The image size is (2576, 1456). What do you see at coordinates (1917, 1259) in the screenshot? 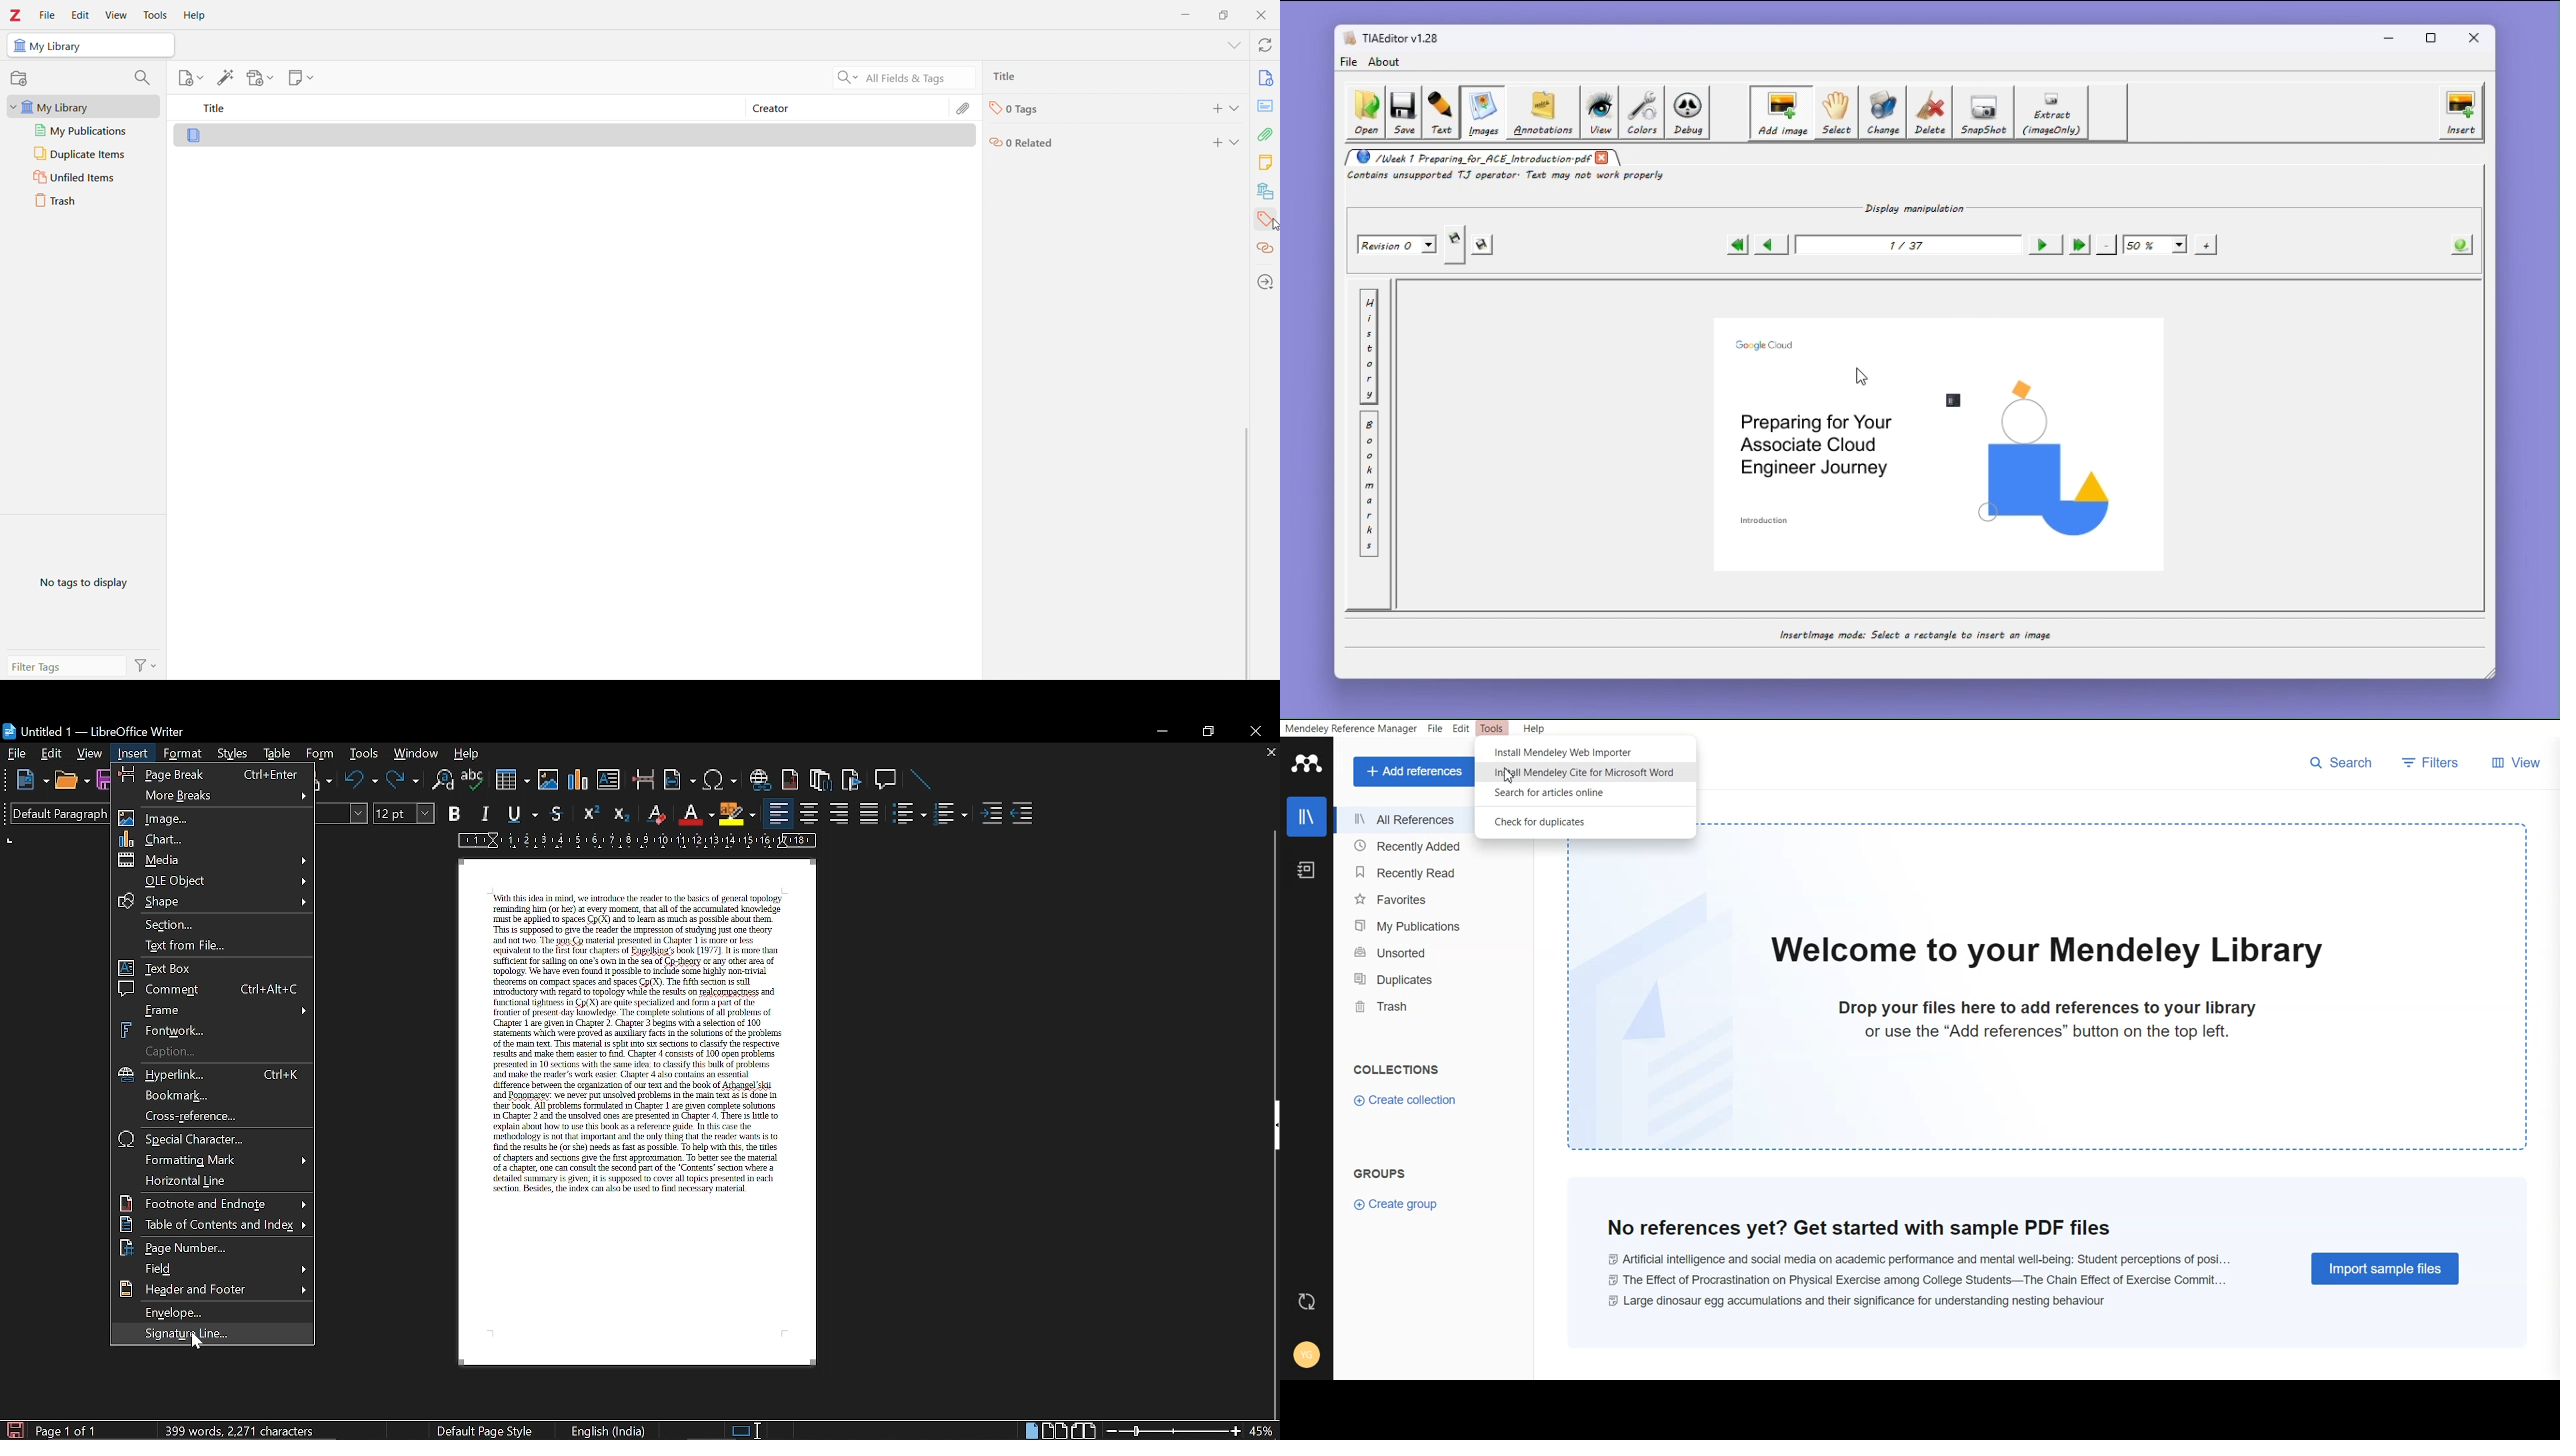
I see `Ai and social media on academic performance and mental well-being: student perceptions of posi...` at bounding box center [1917, 1259].